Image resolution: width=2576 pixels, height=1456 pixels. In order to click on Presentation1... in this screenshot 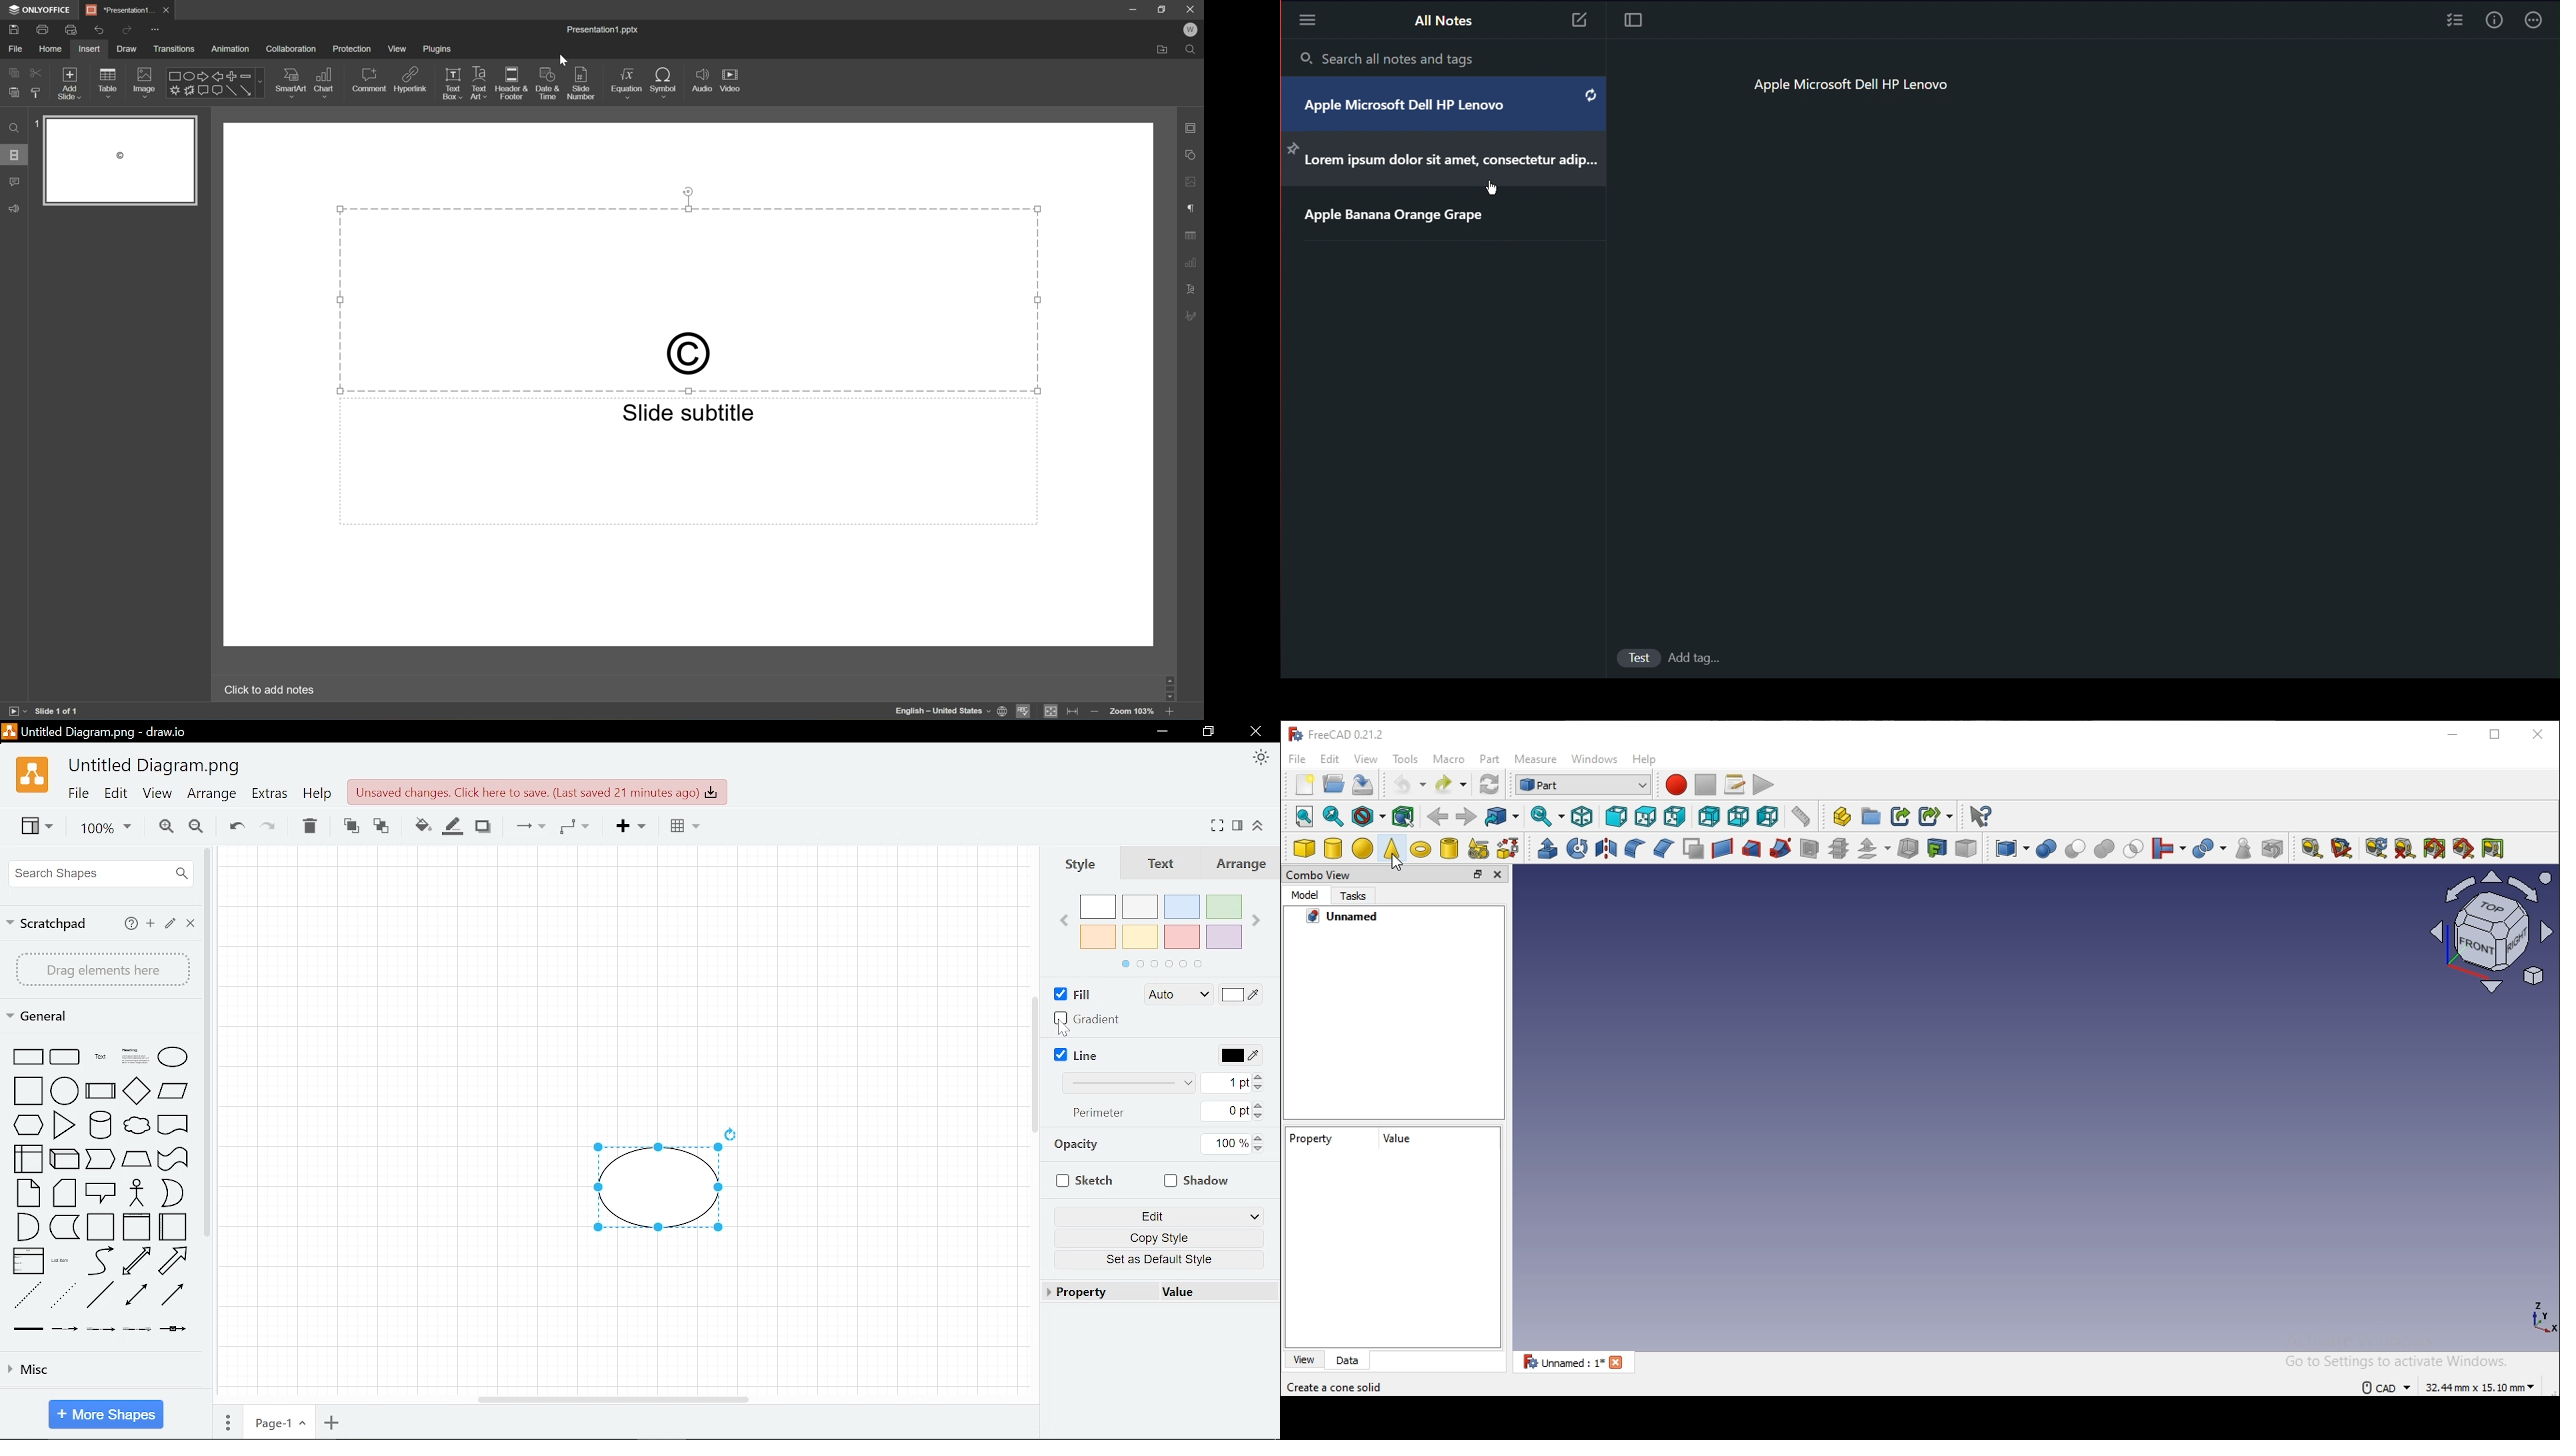, I will do `click(118, 10)`.